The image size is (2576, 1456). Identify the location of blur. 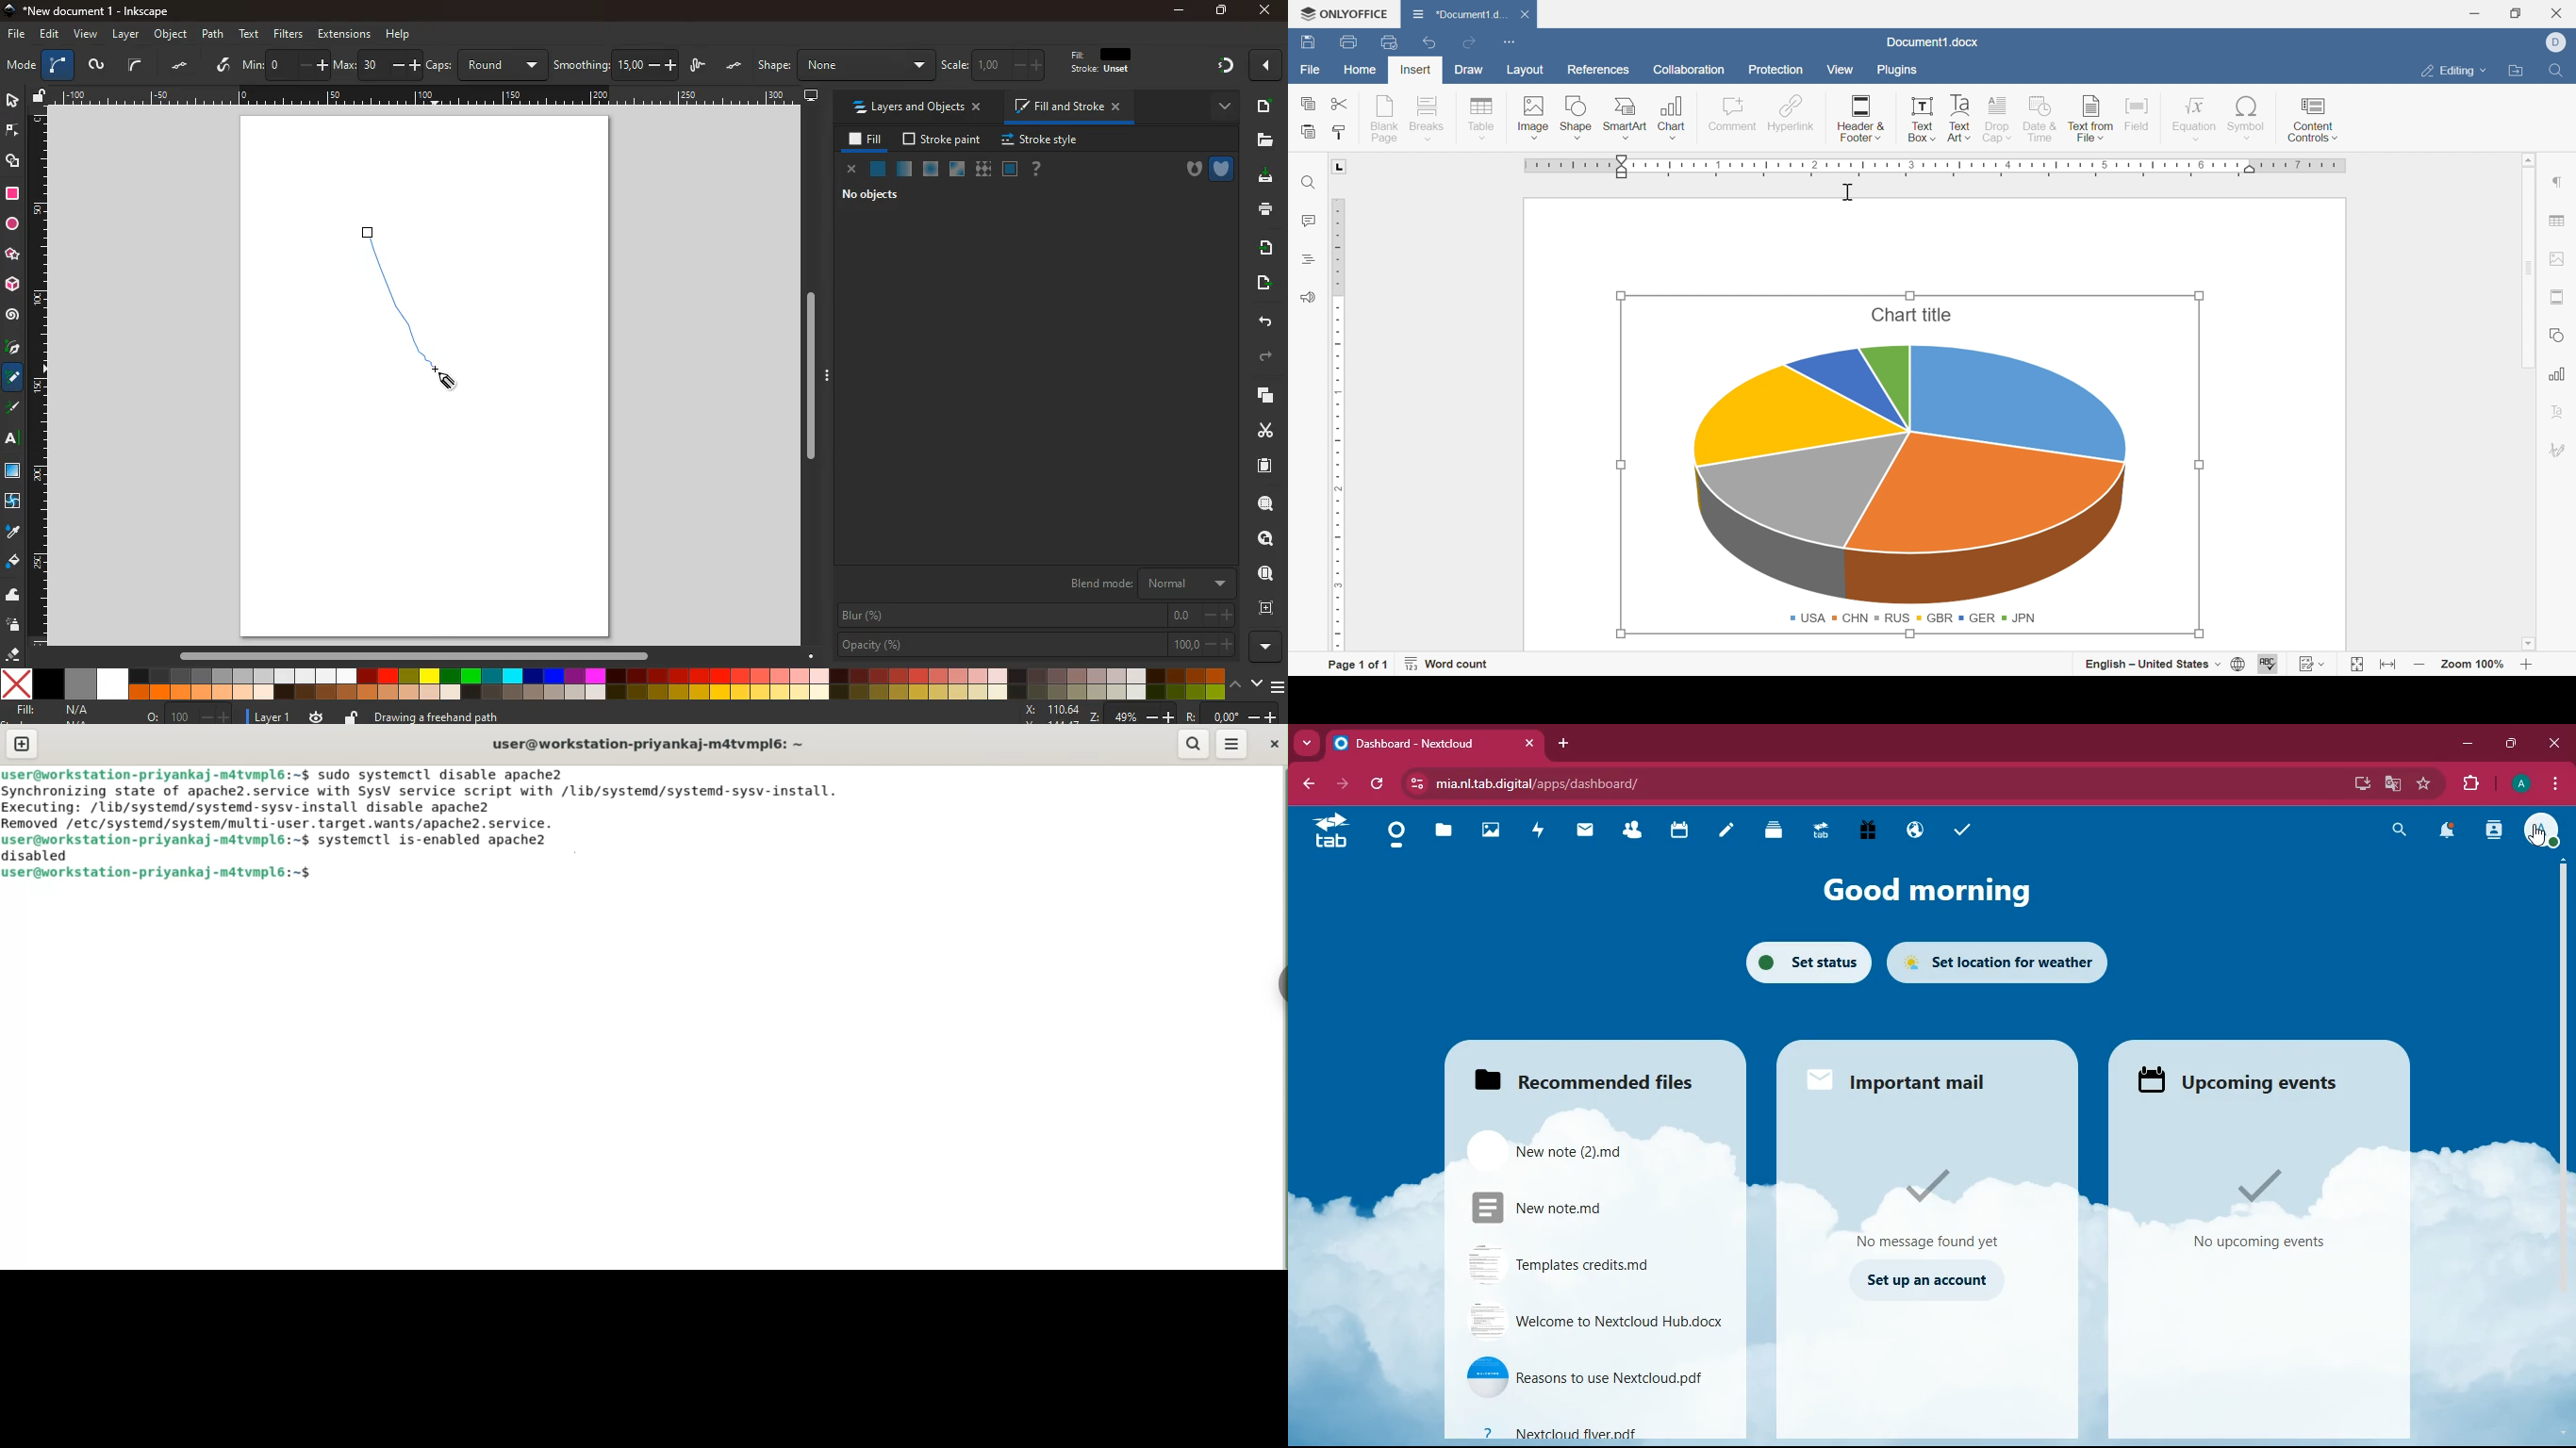
(1037, 616).